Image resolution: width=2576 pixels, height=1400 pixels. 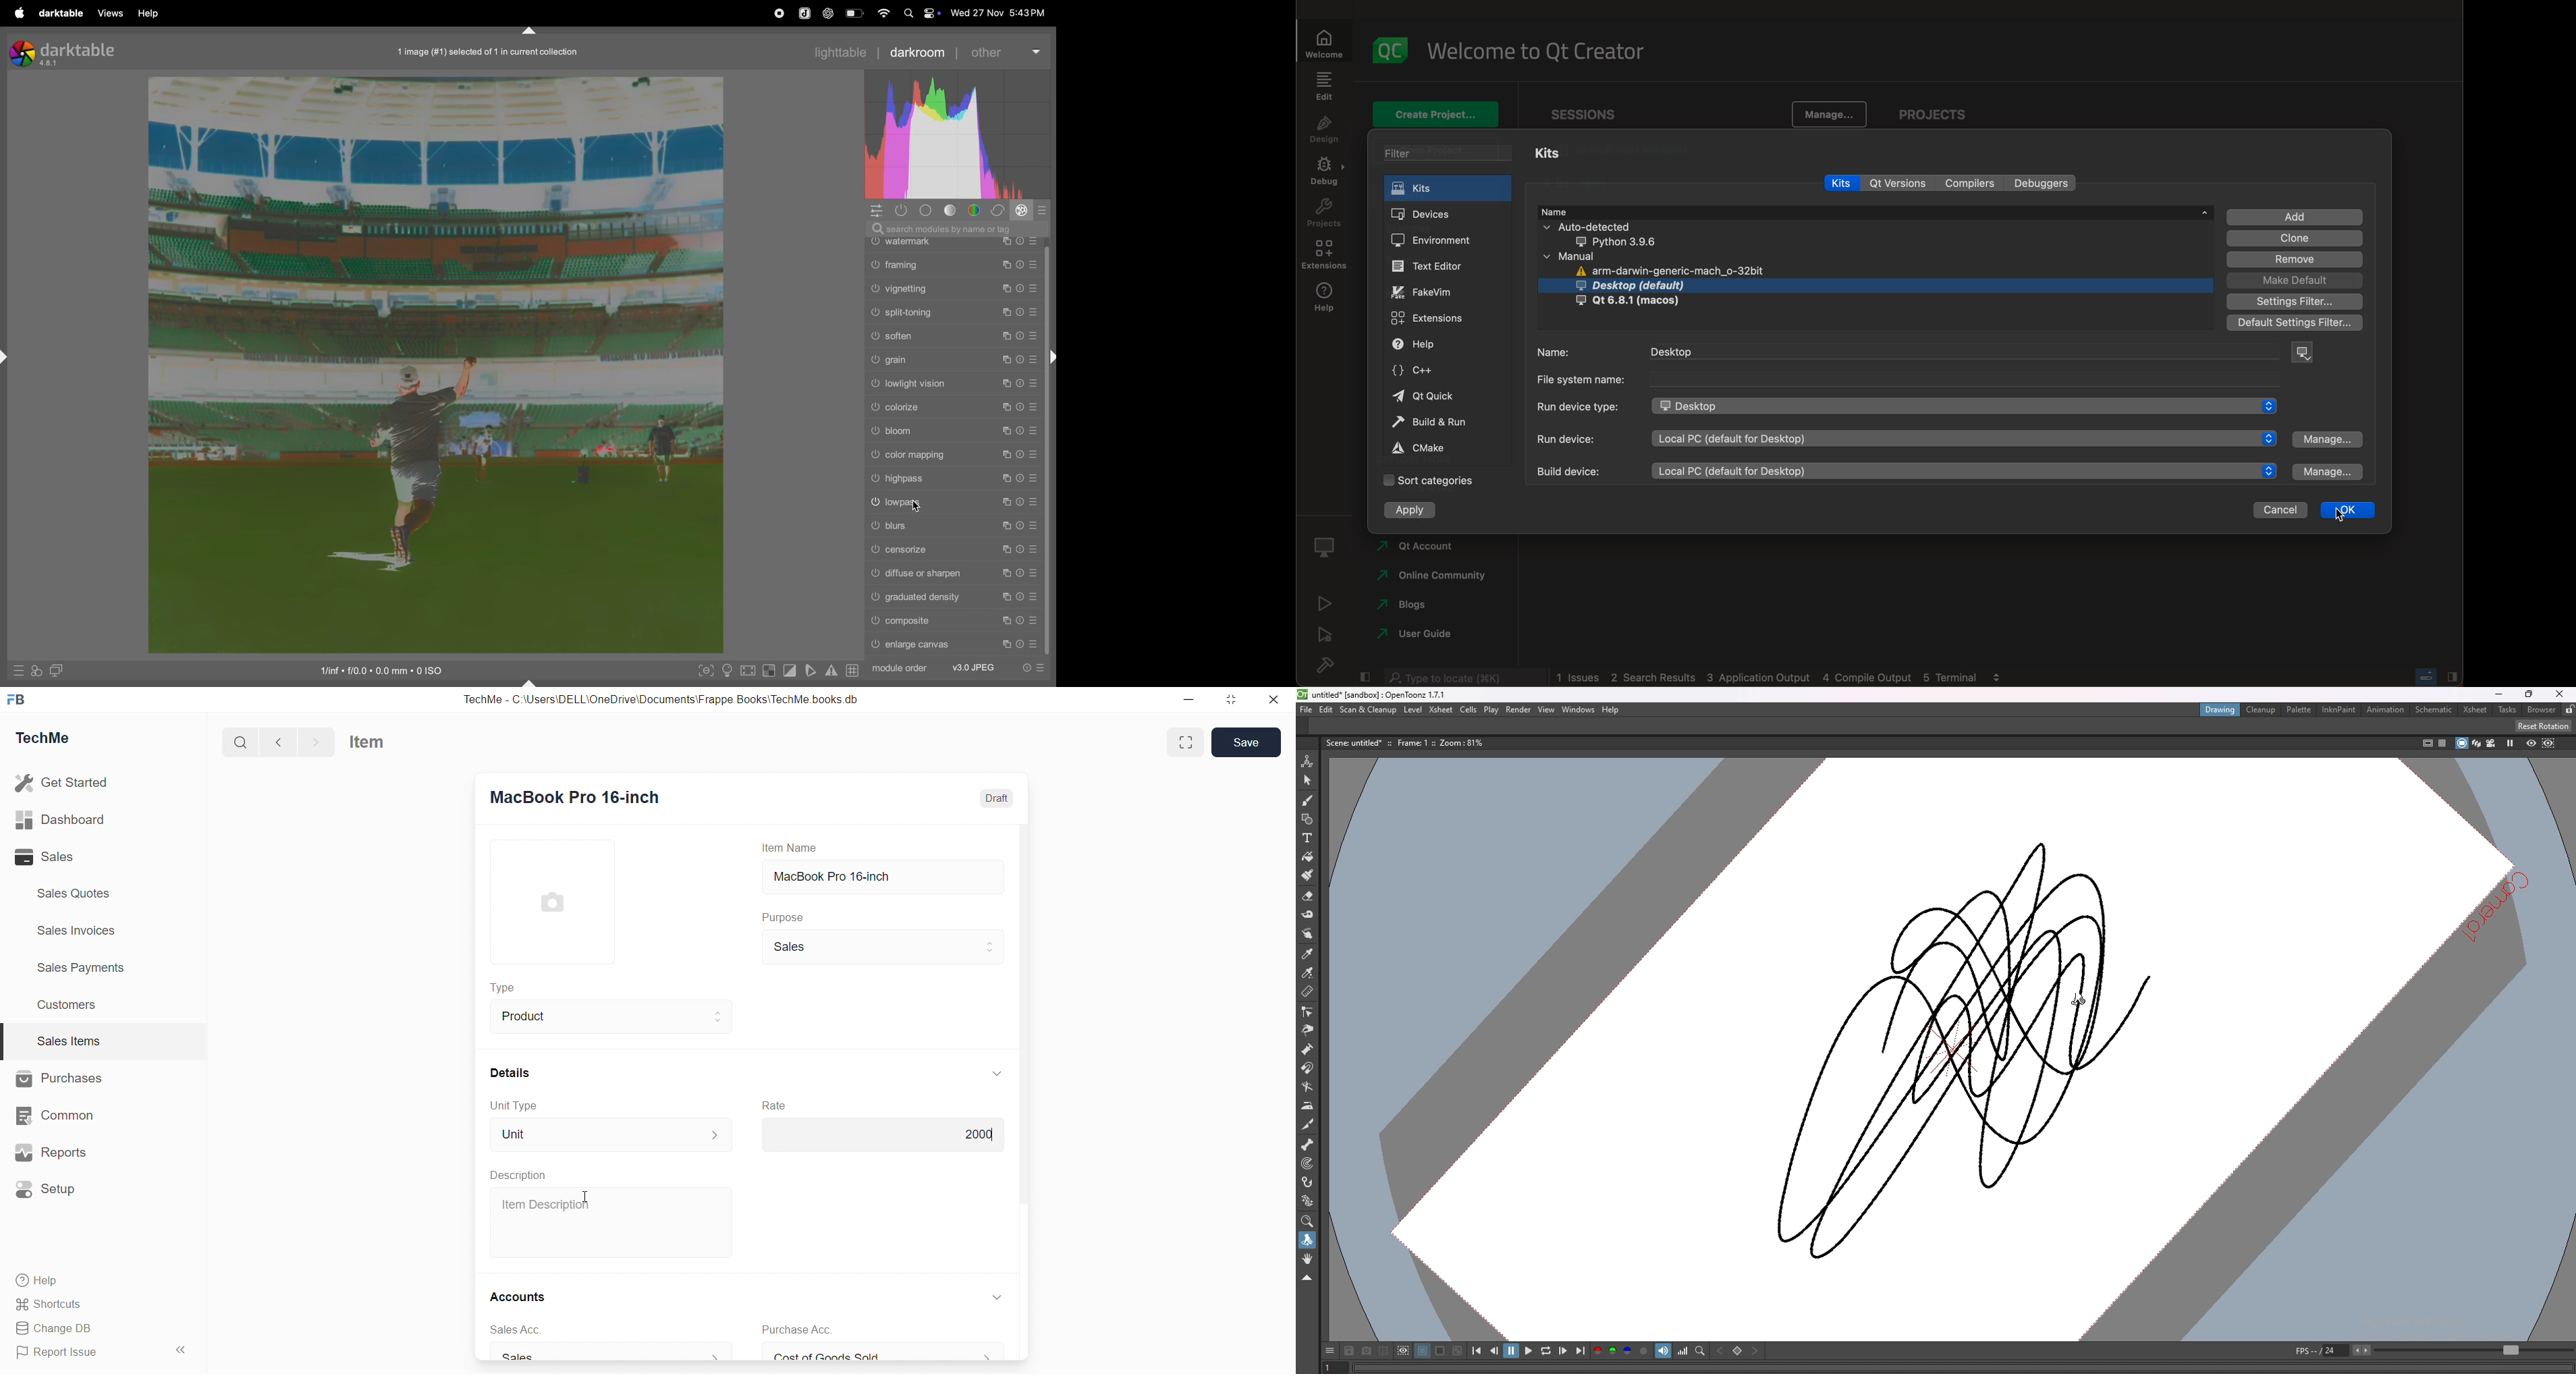 I want to click on help, so click(x=1326, y=301).